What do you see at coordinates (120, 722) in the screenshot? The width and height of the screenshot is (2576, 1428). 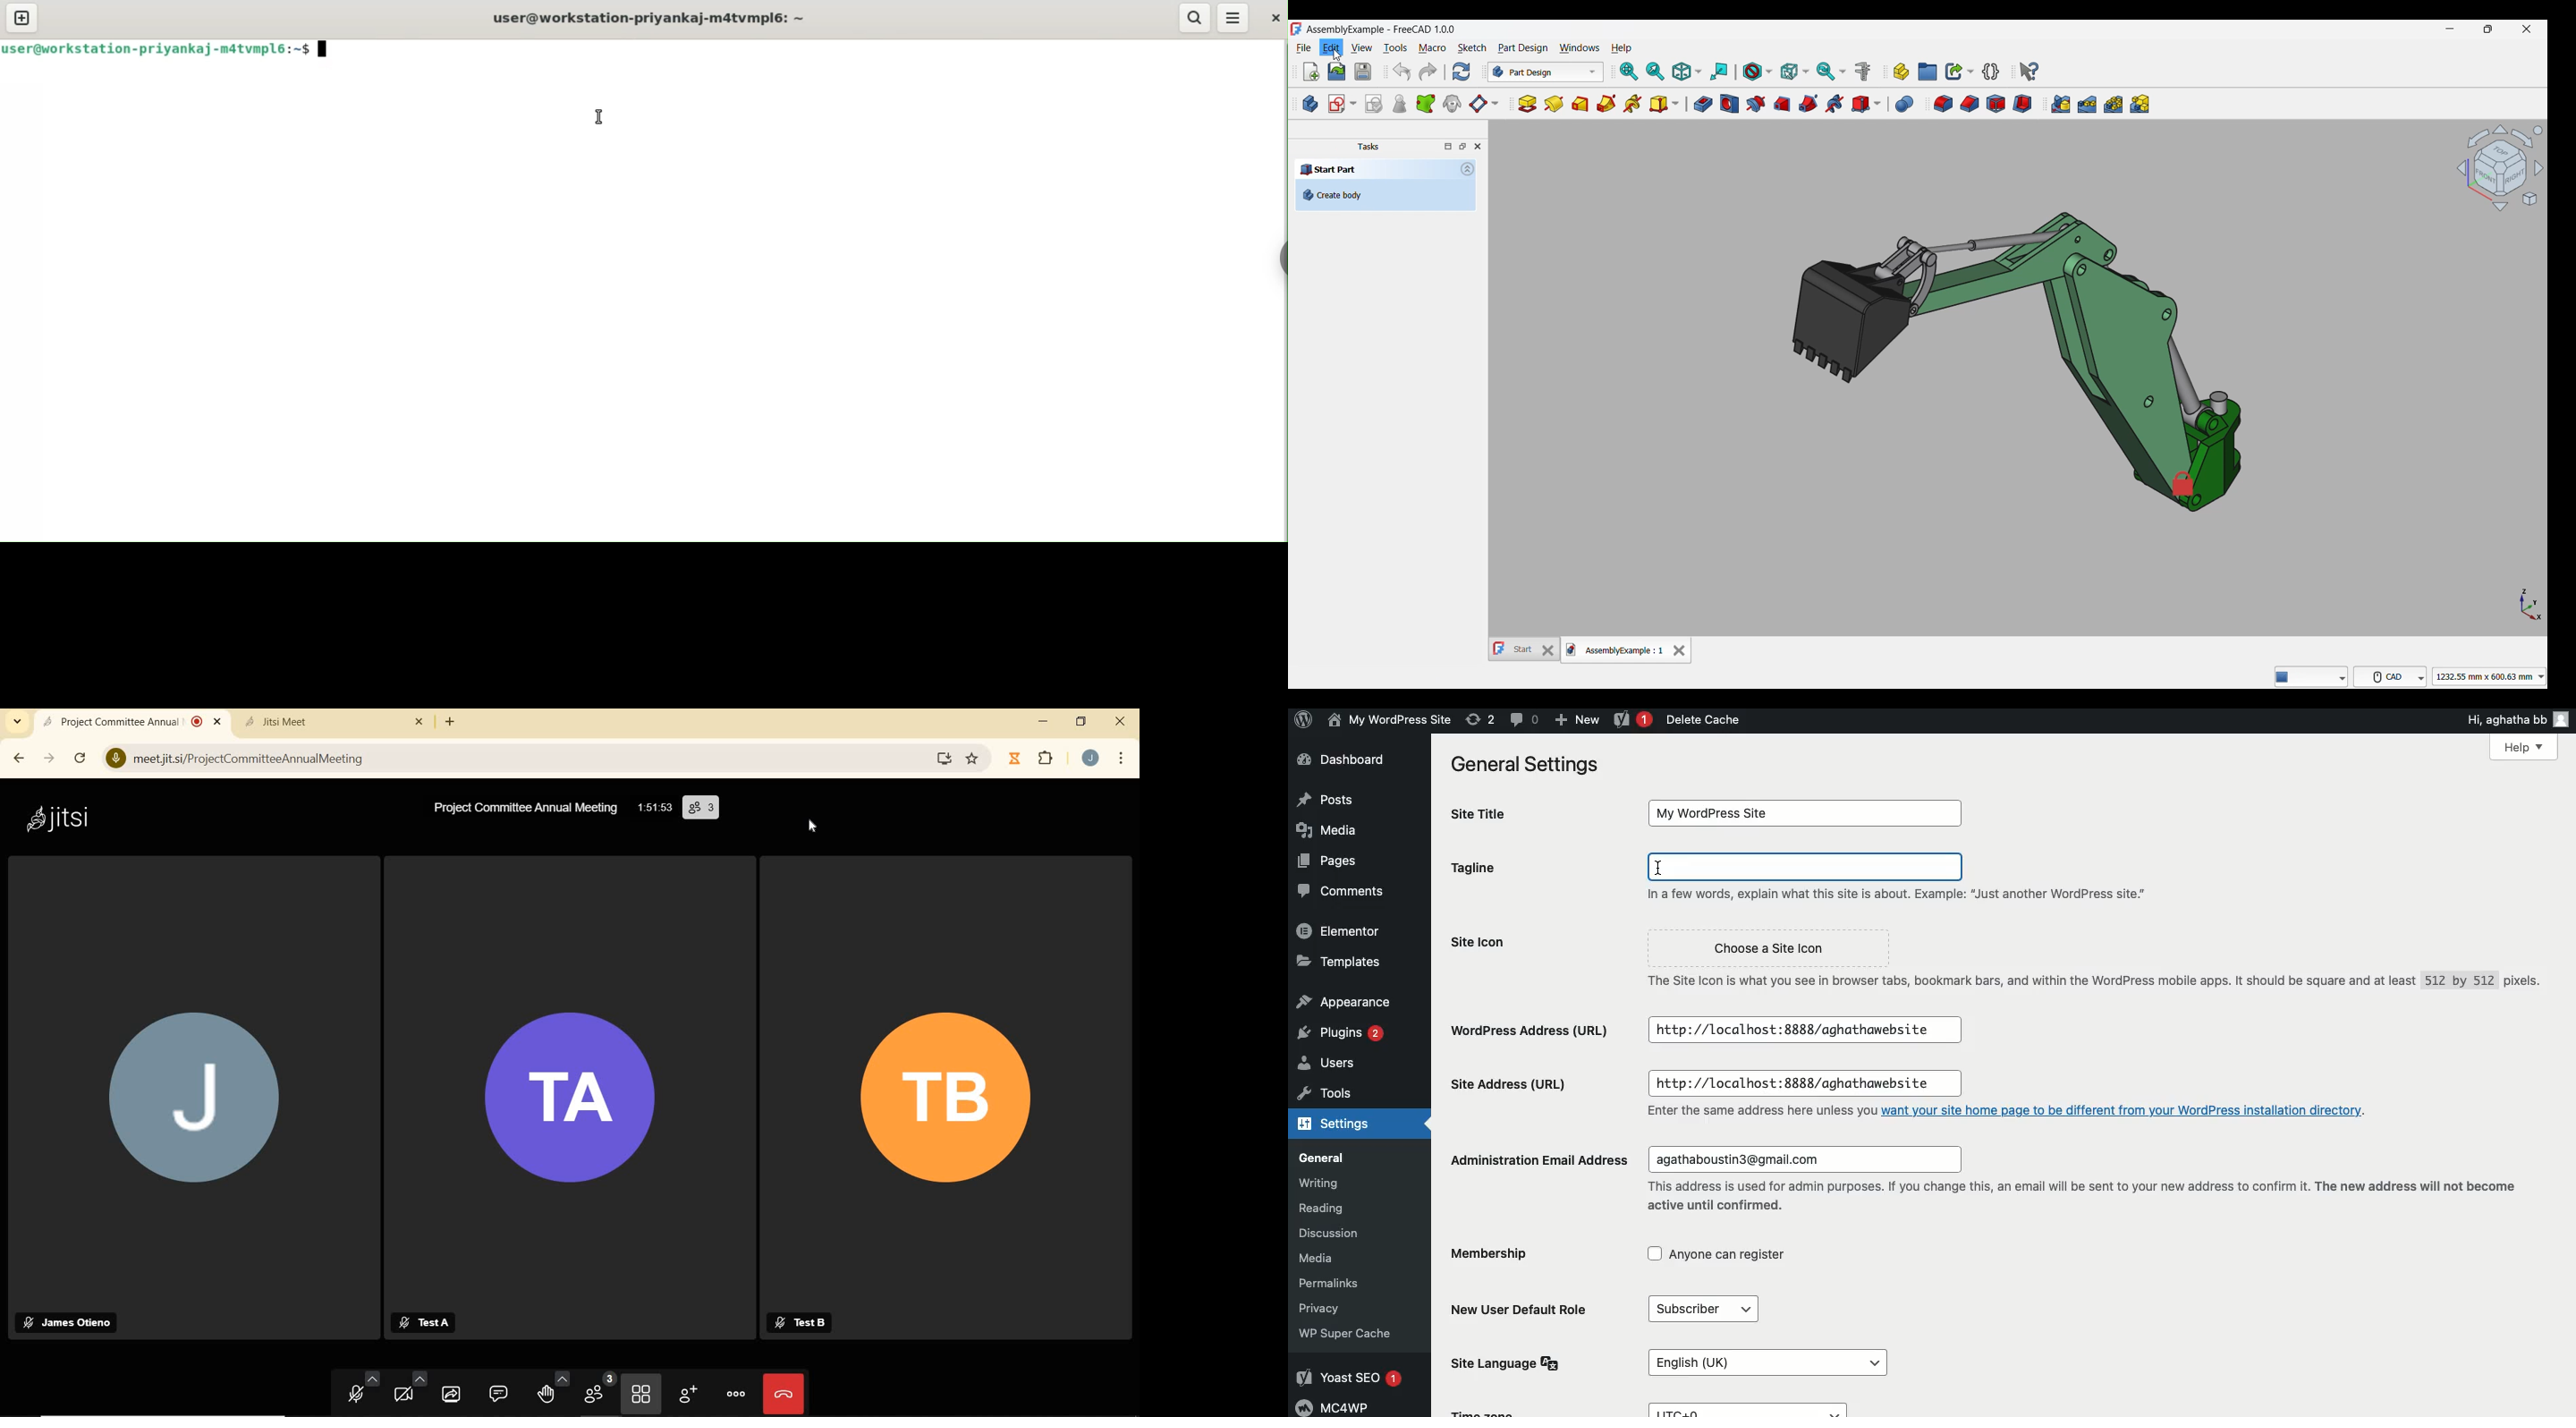 I see `current open tab` at bounding box center [120, 722].